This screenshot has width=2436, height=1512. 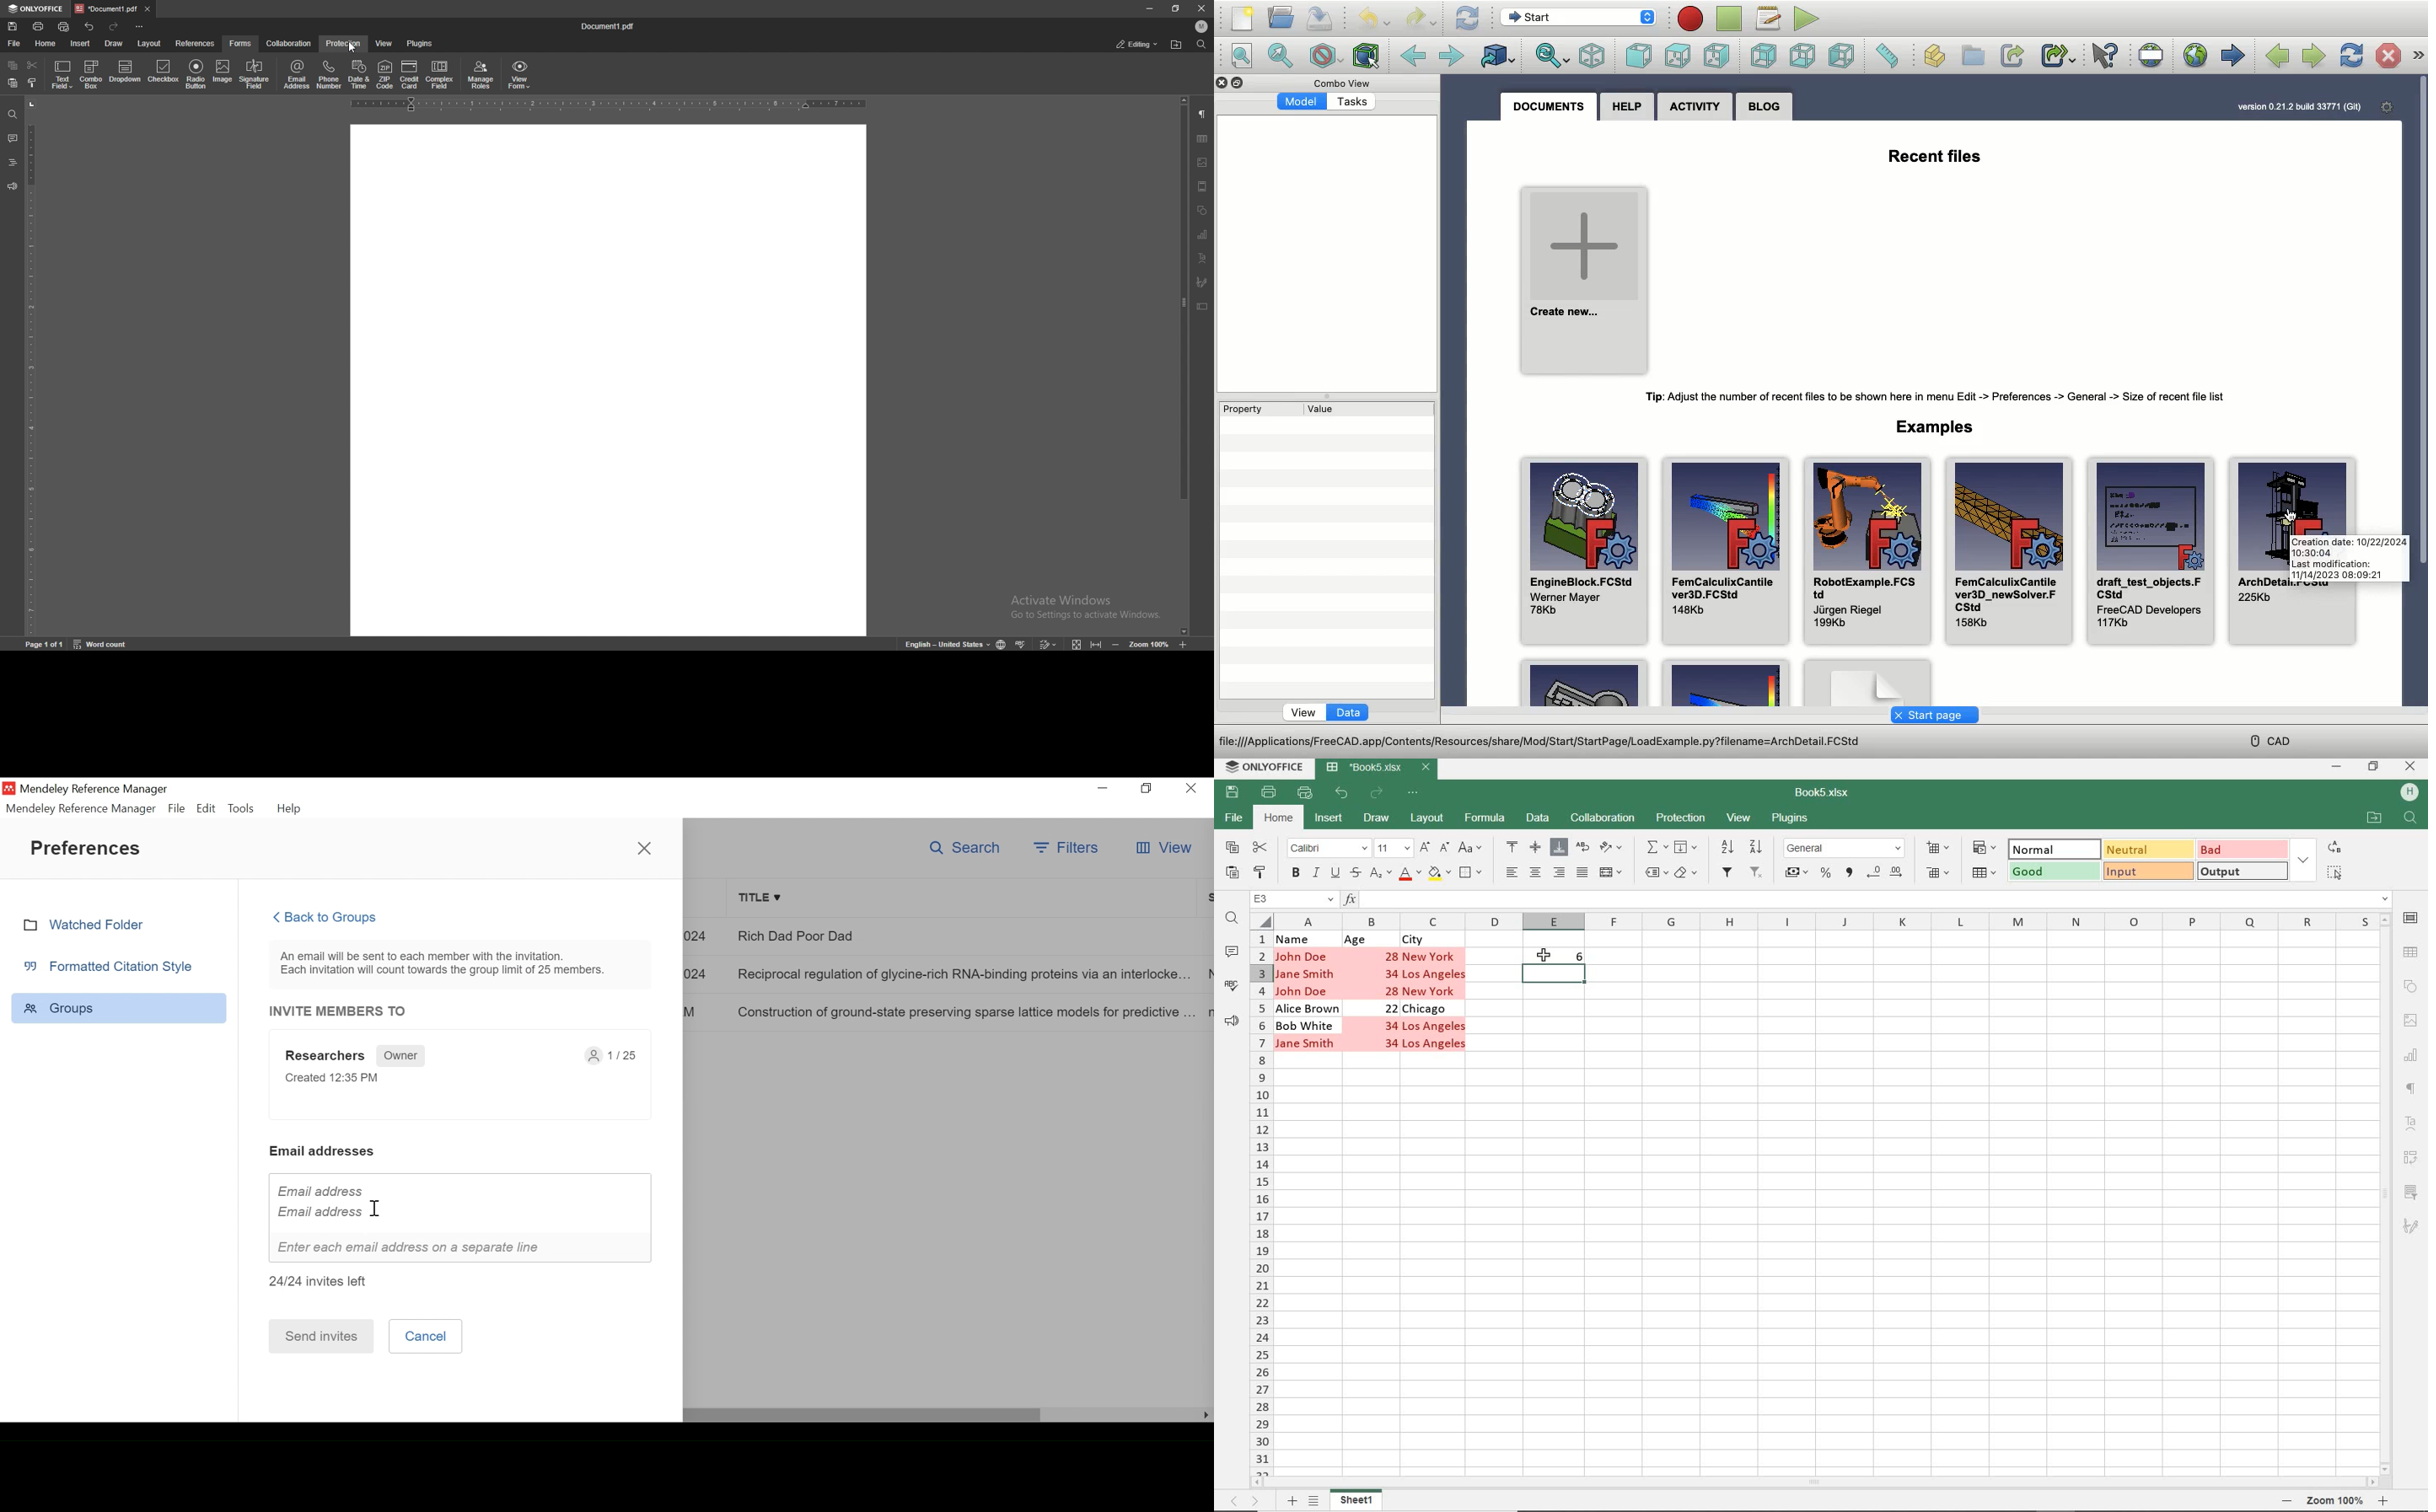 What do you see at coordinates (1206, 1415) in the screenshot?
I see `Scroll Left` at bounding box center [1206, 1415].